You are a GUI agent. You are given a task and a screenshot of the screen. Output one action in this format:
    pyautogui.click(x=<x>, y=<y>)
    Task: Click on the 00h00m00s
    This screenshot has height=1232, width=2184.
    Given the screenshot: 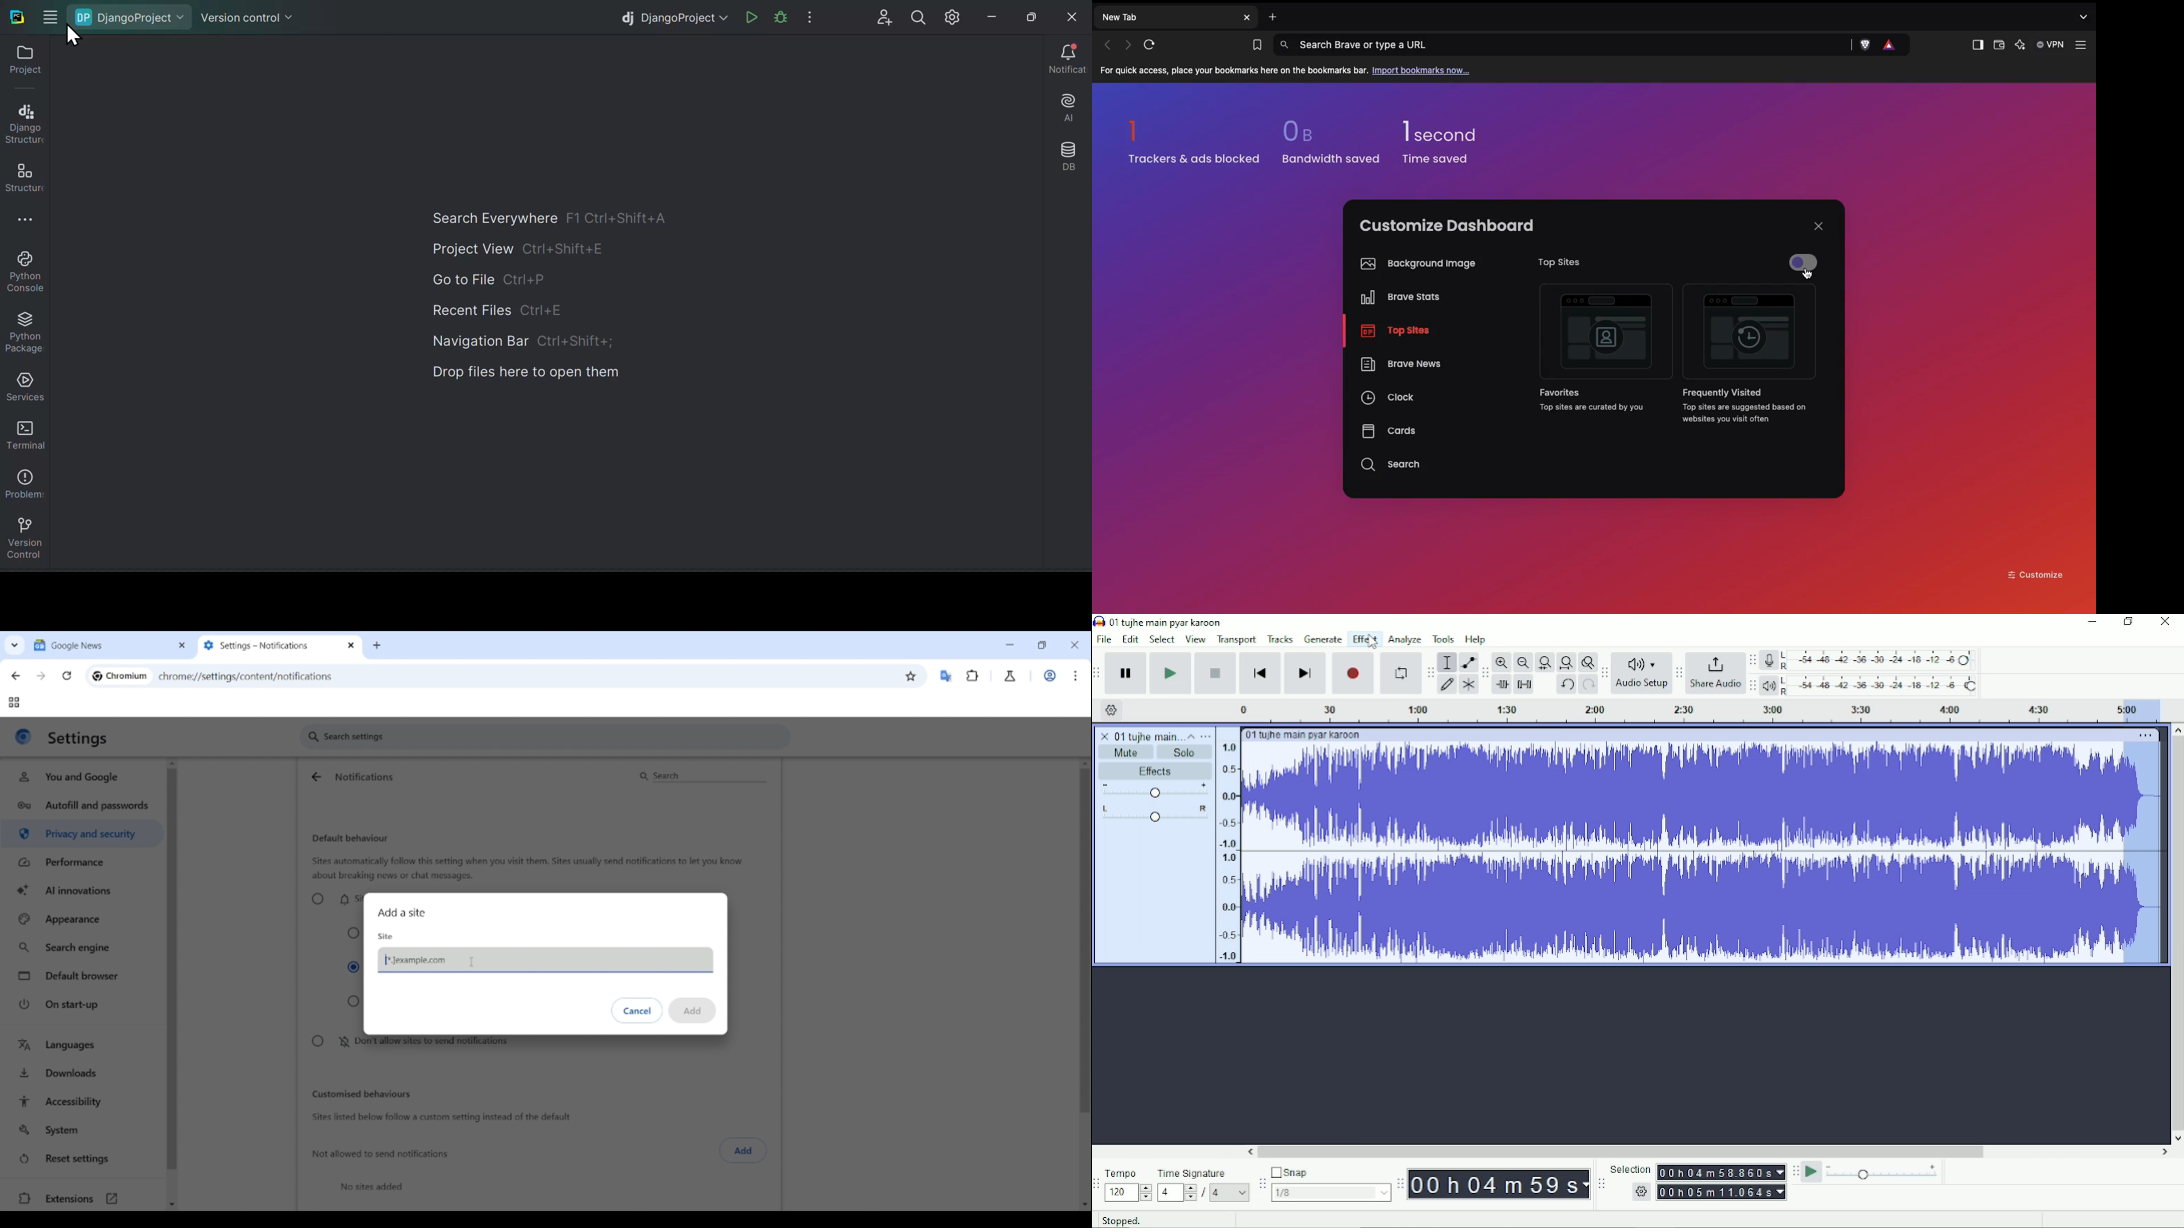 What is the action you would take?
    pyautogui.click(x=1500, y=1185)
    